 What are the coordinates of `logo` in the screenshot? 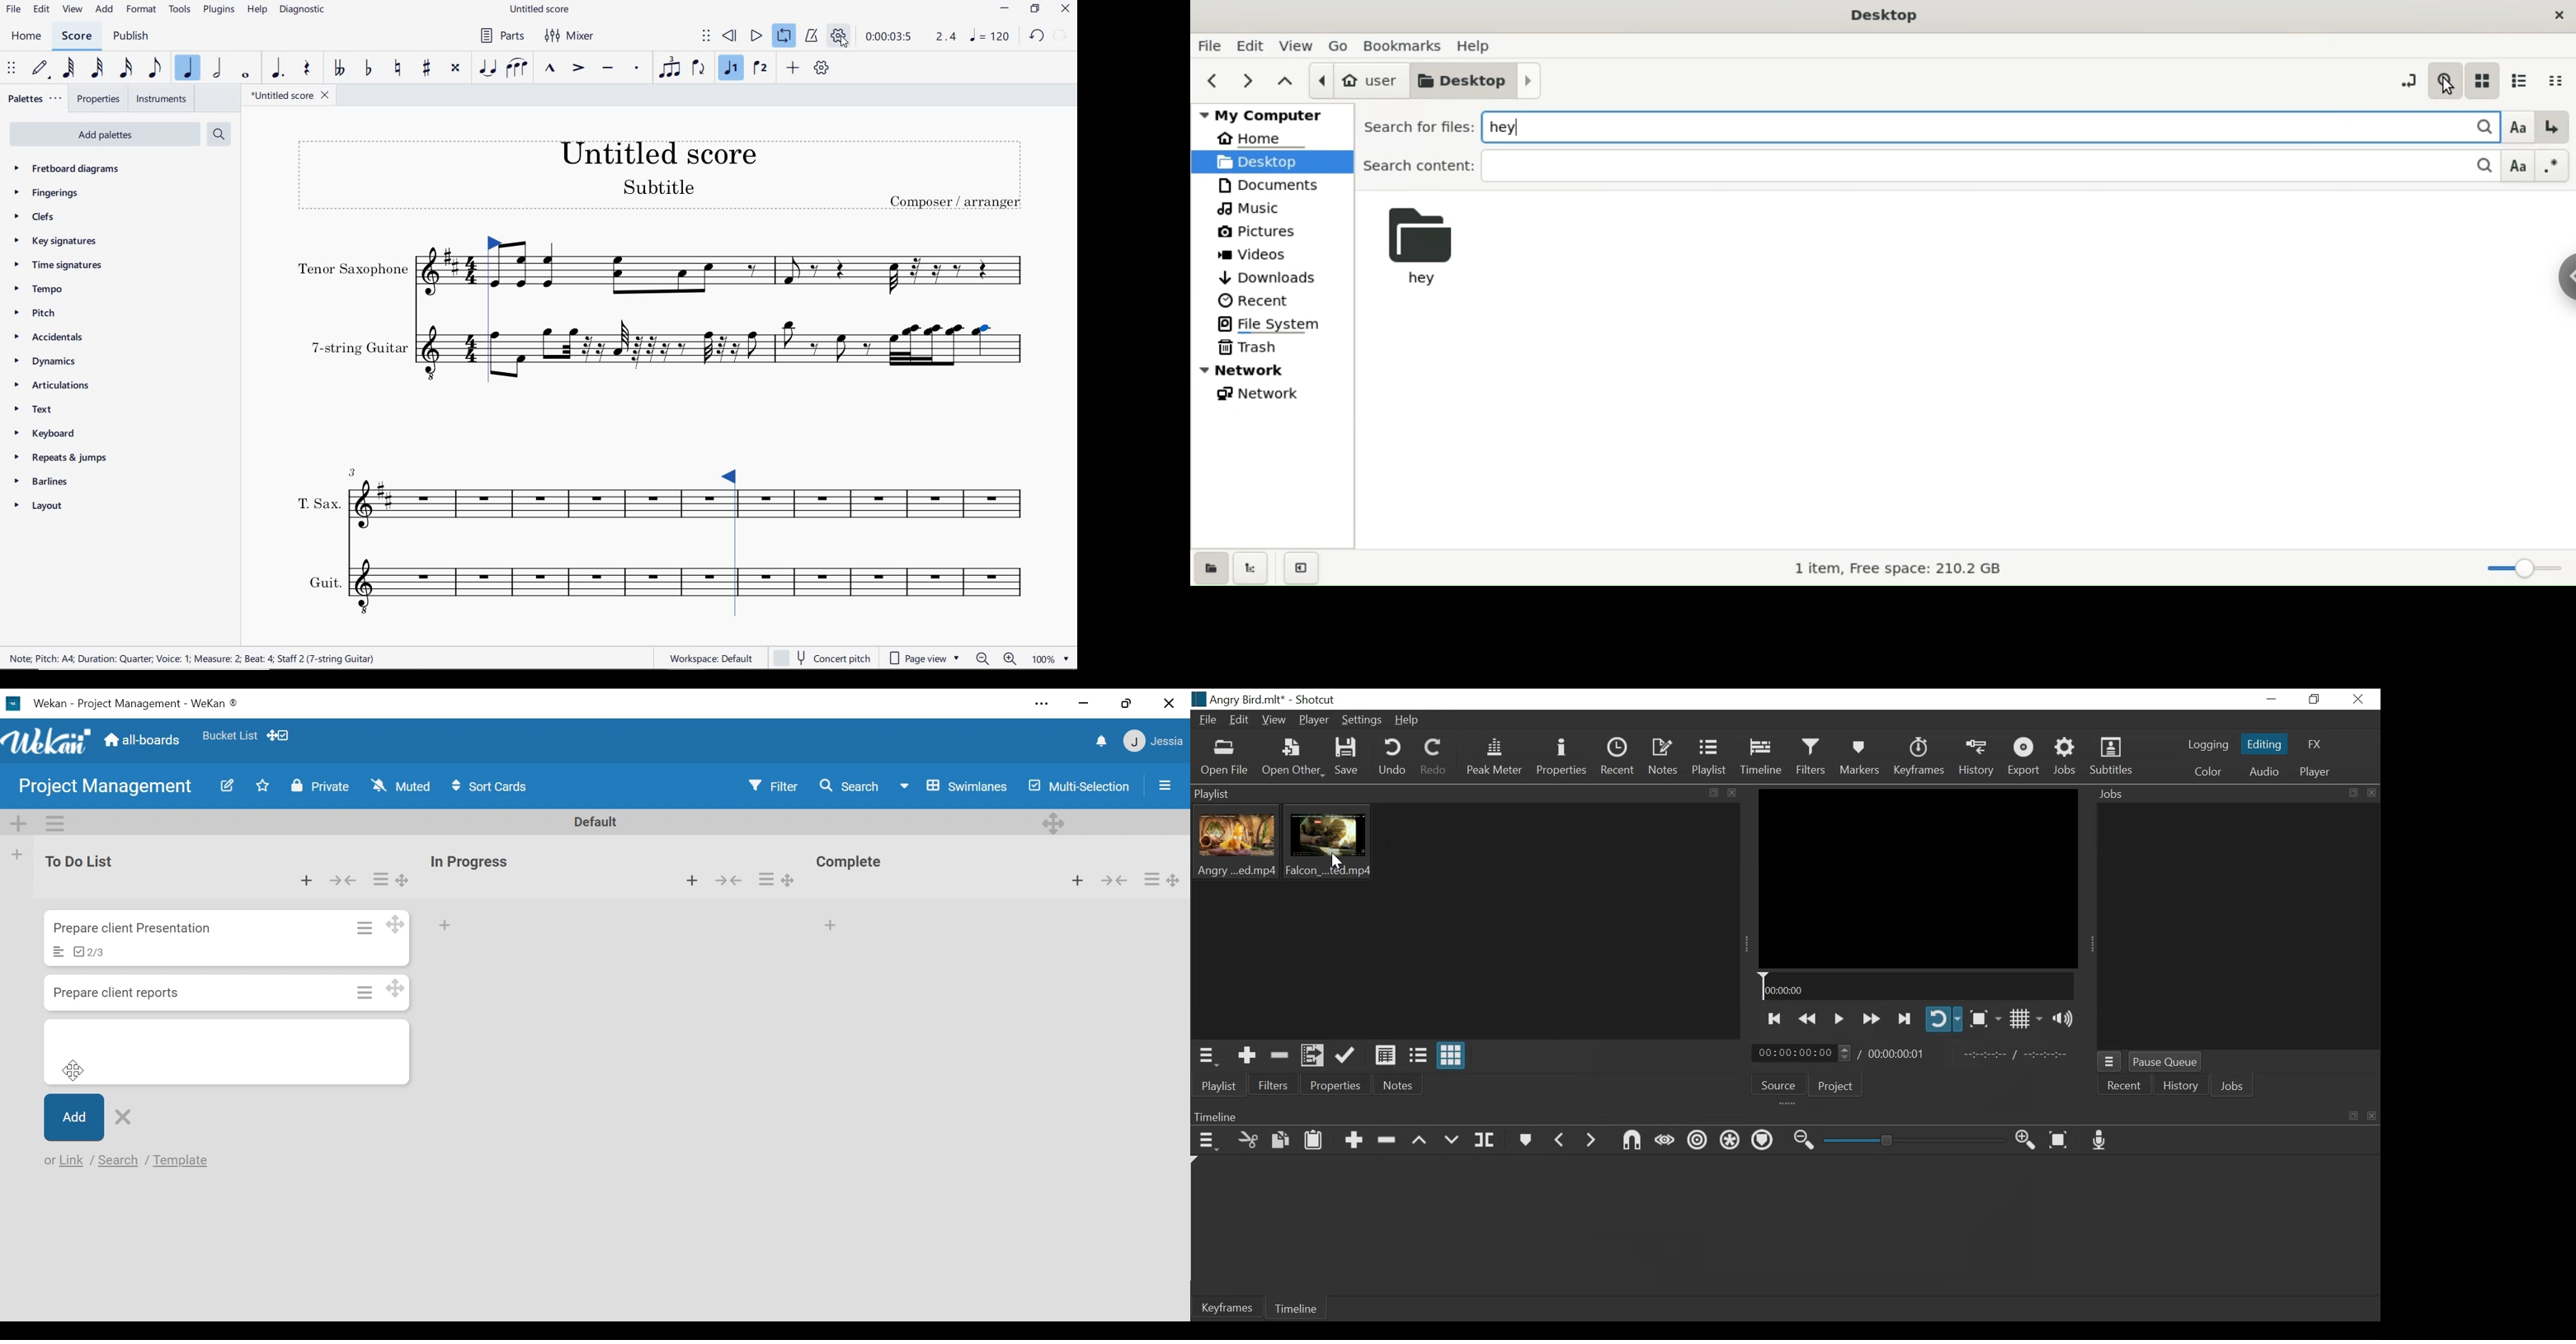 It's located at (1199, 699).